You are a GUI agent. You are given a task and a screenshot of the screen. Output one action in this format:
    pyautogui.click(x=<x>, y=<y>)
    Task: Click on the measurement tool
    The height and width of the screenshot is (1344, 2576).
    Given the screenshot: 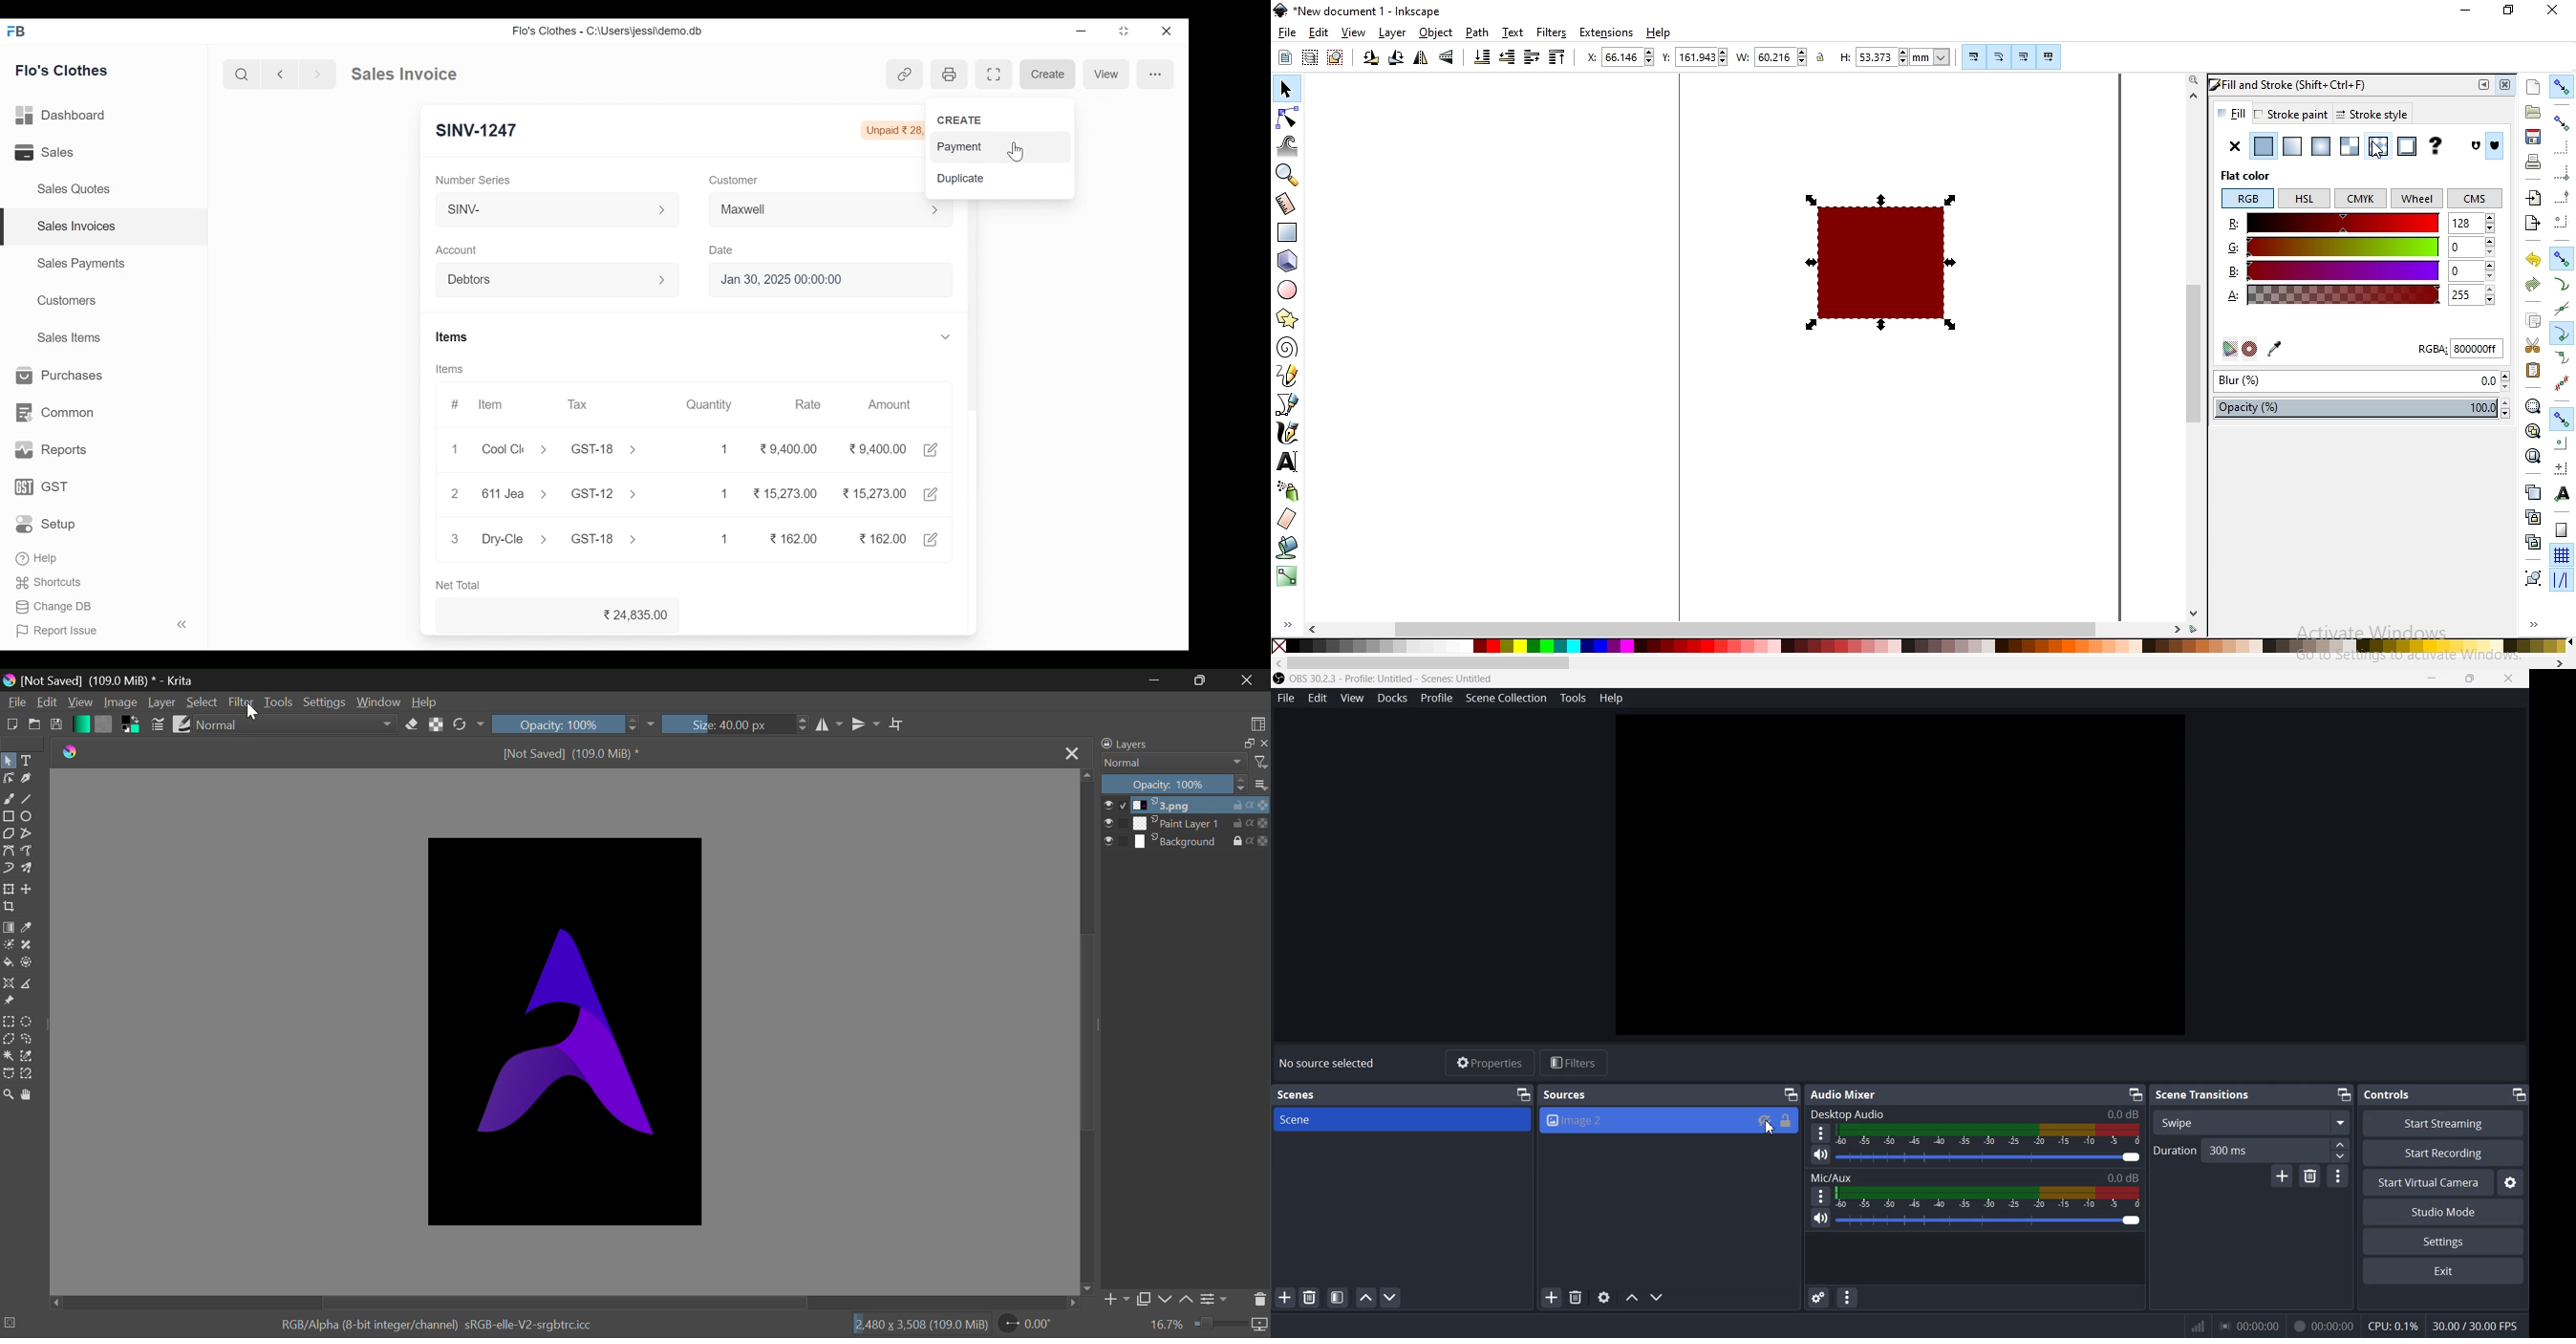 What is the action you would take?
    pyautogui.click(x=1287, y=205)
    